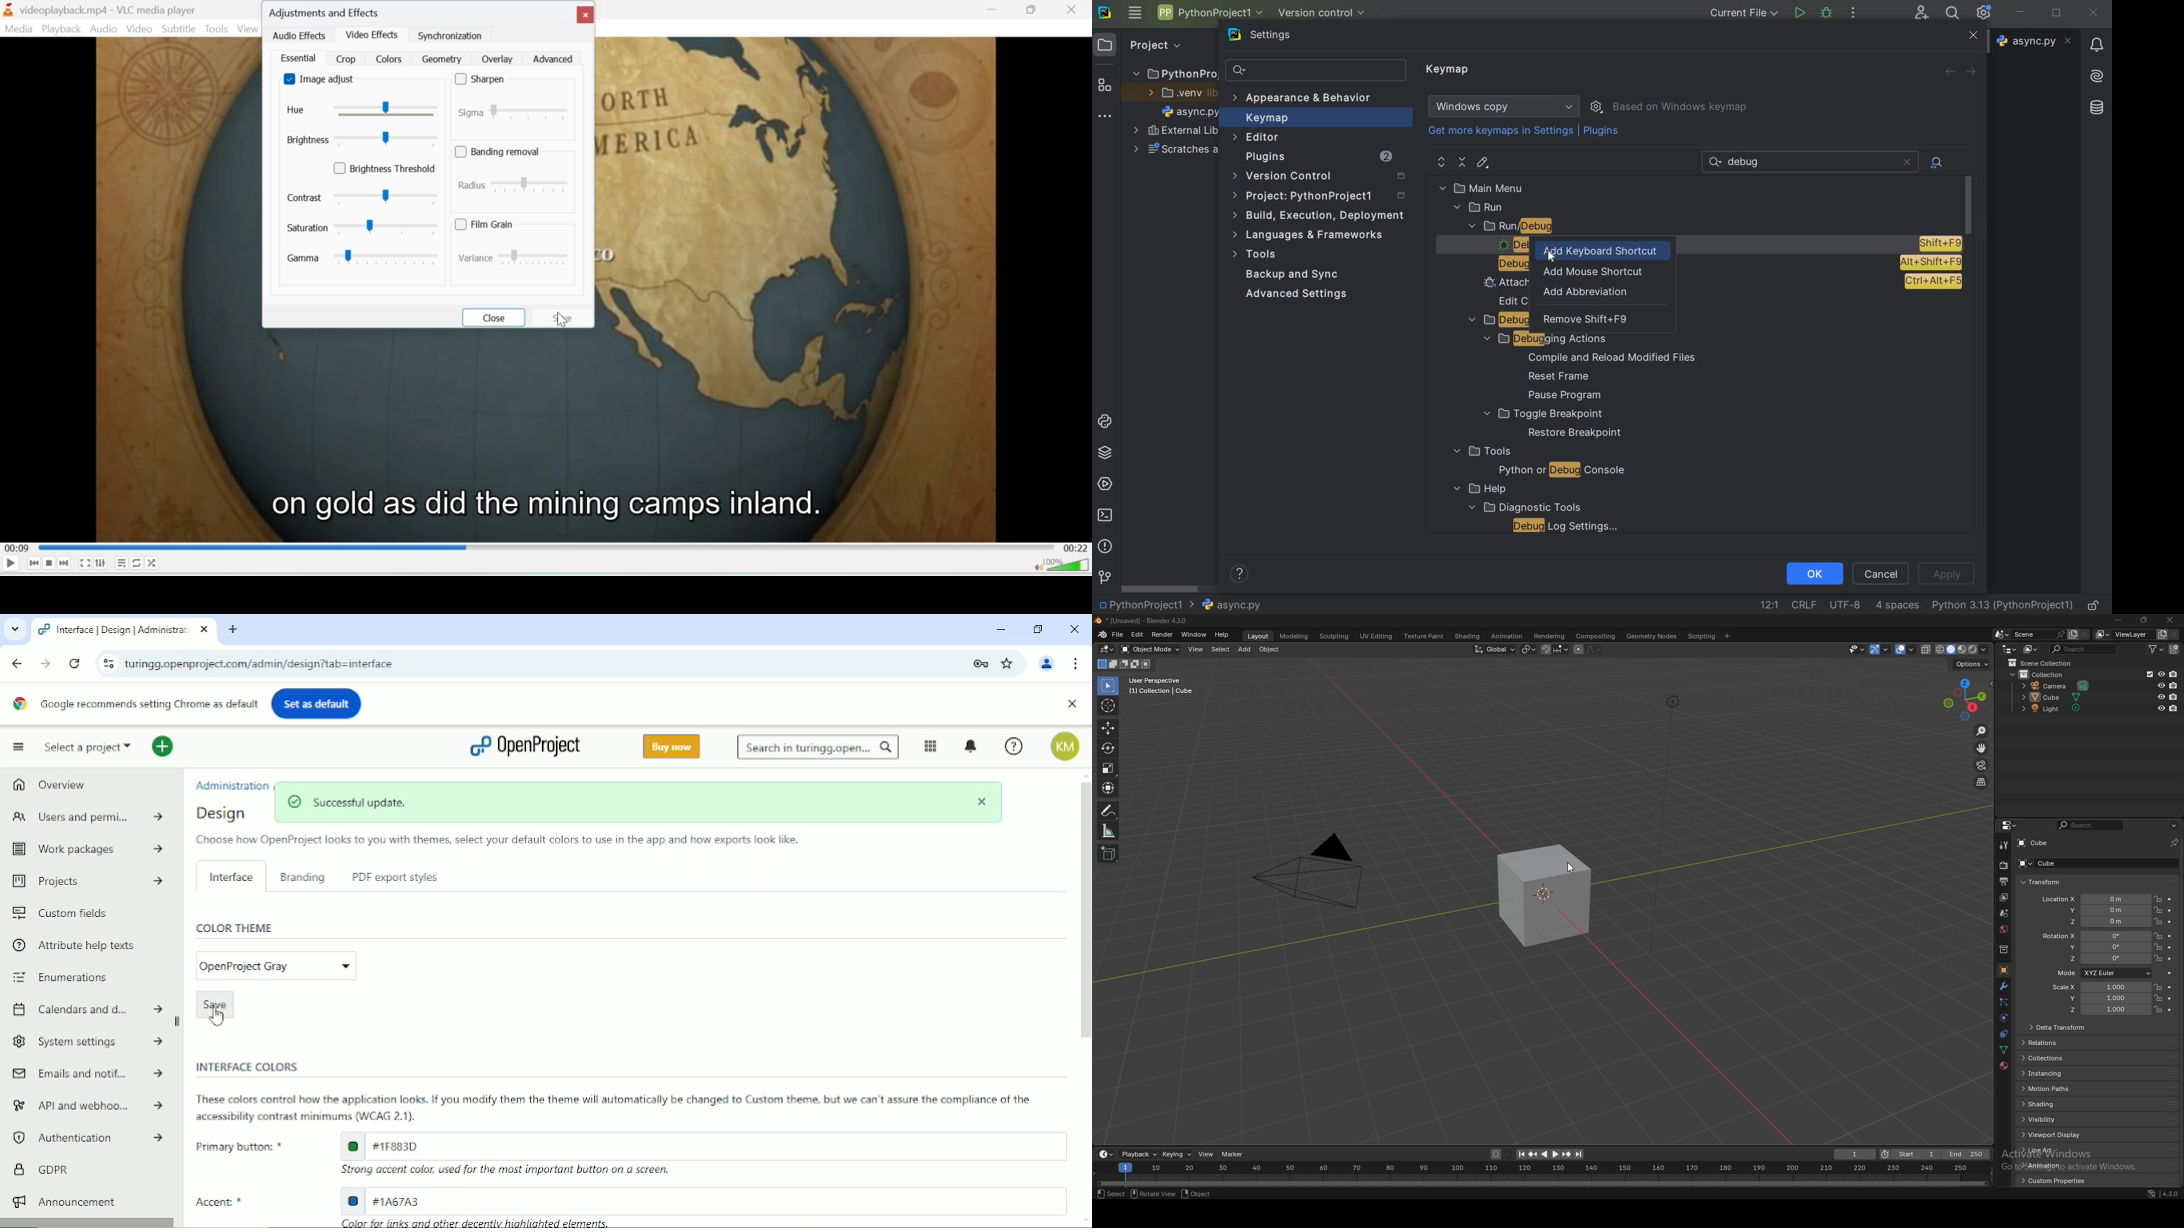 This screenshot has width=2184, height=1232. Describe the element at coordinates (2157, 948) in the screenshot. I see `lock` at that location.